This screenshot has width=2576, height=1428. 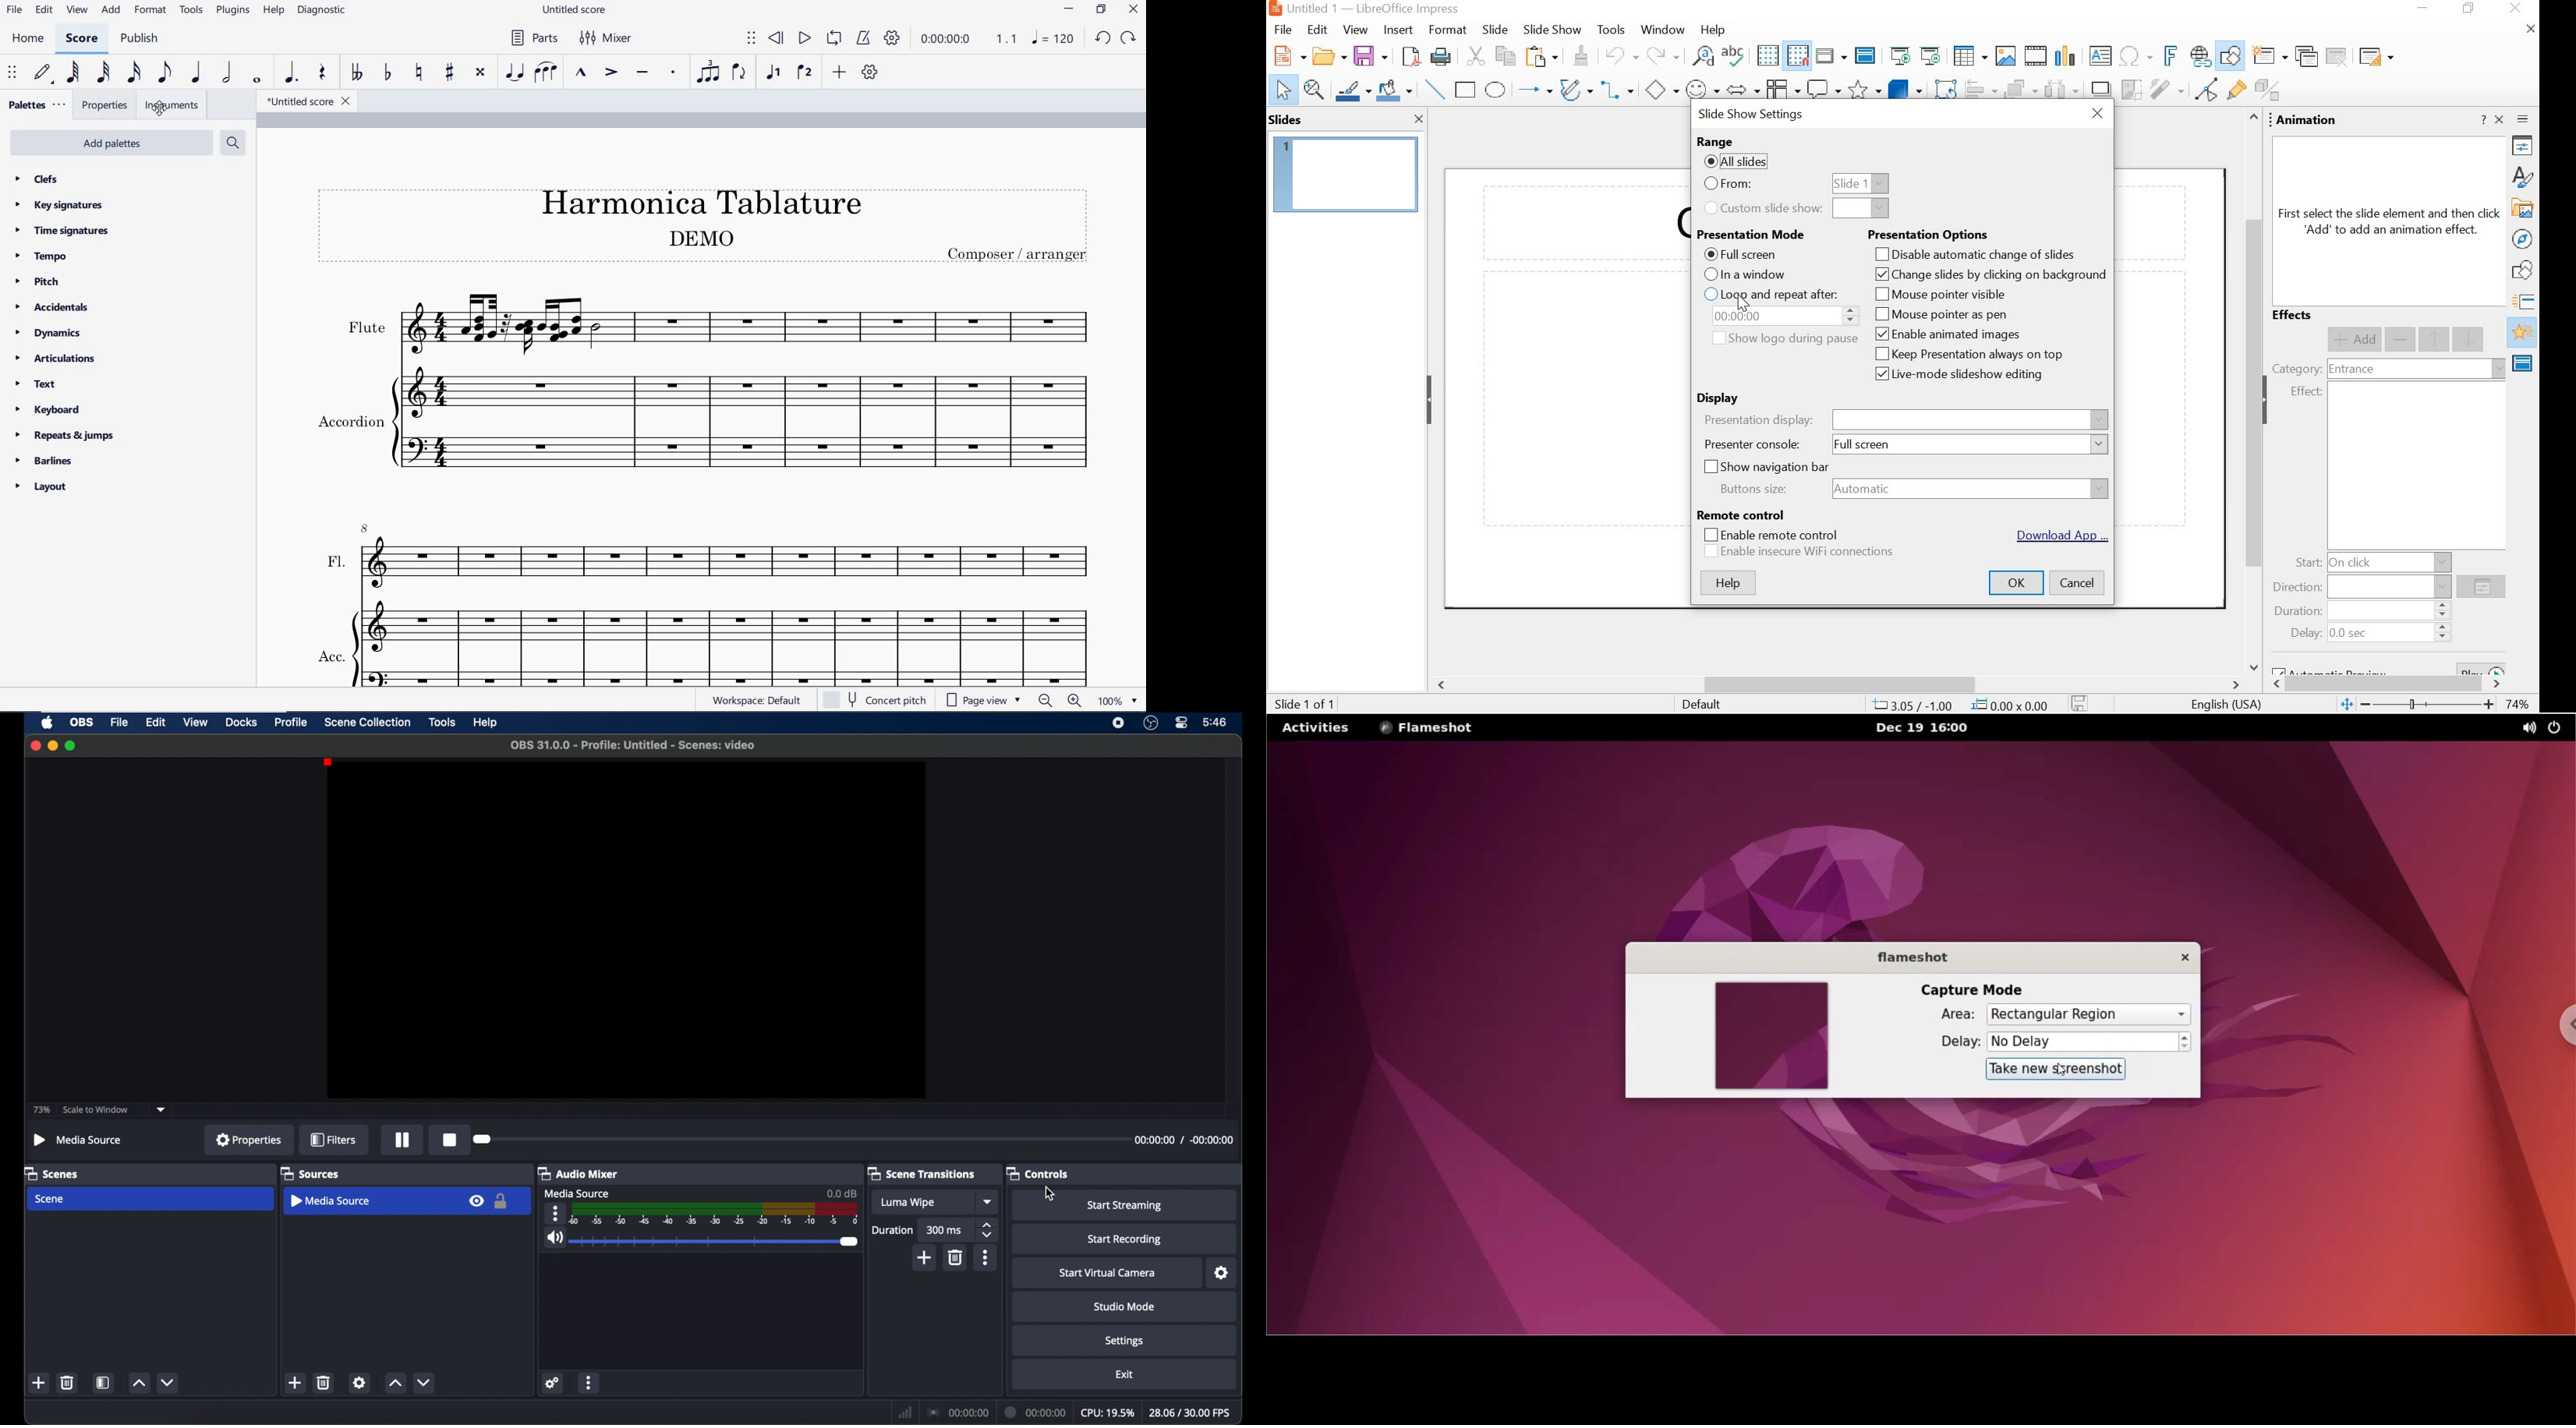 What do you see at coordinates (1989, 274) in the screenshot?
I see `change slides by clicking background` at bounding box center [1989, 274].